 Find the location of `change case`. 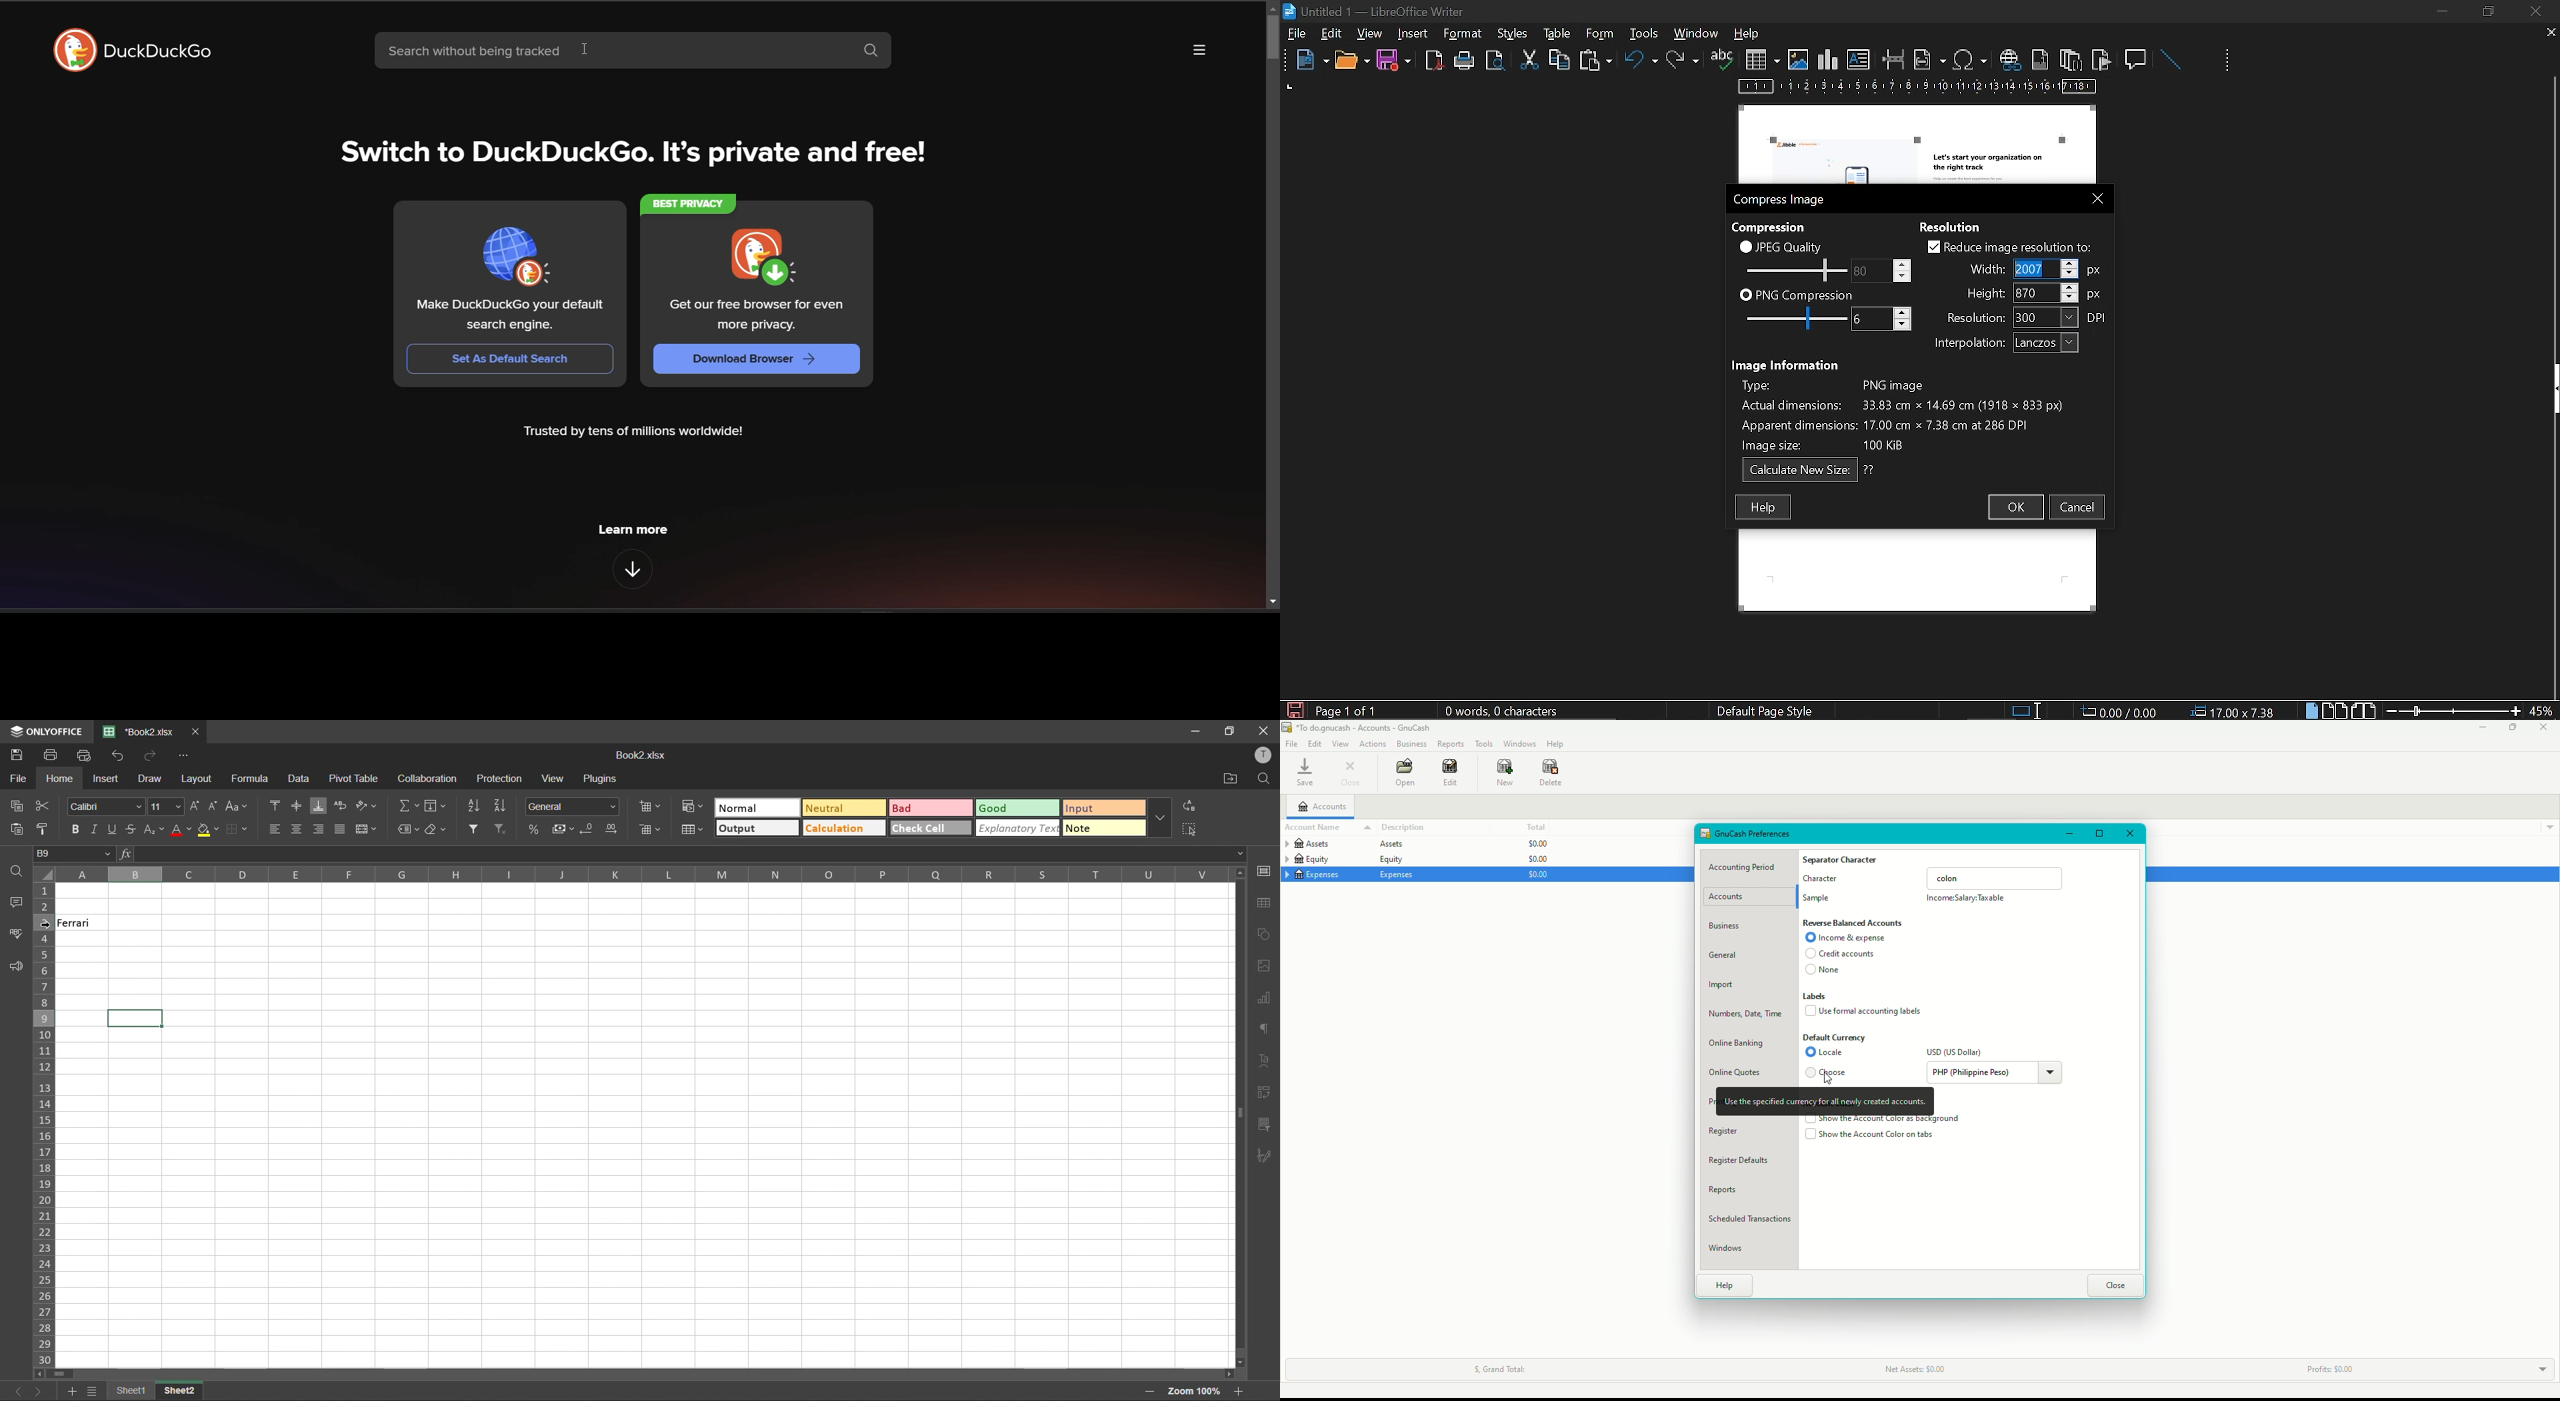

change case is located at coordinates (239, 805).